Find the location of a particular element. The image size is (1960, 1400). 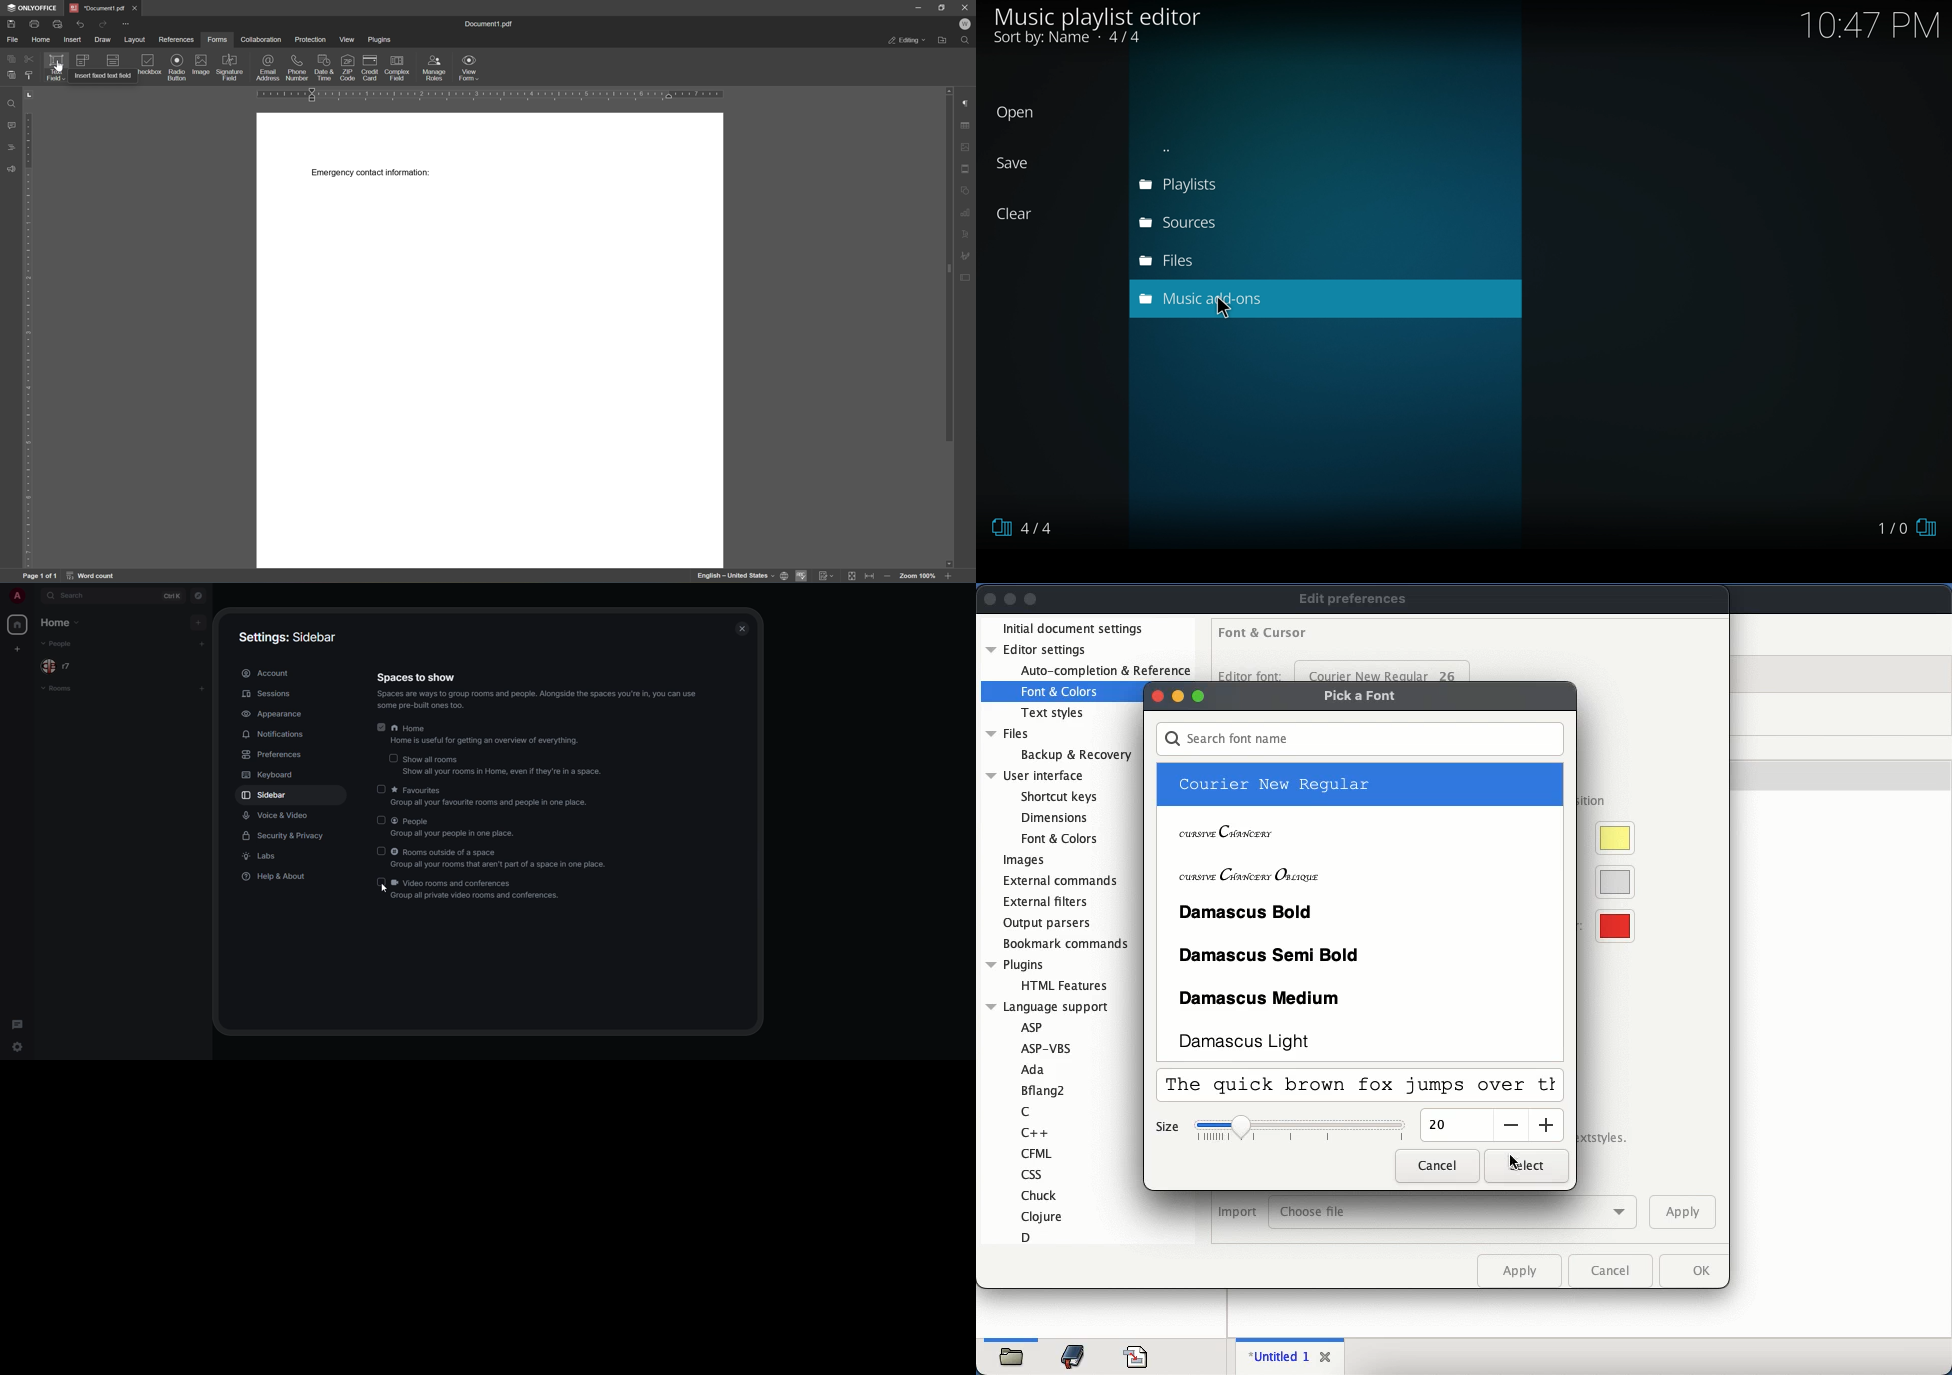

files is located at coordinates (1184, 260).